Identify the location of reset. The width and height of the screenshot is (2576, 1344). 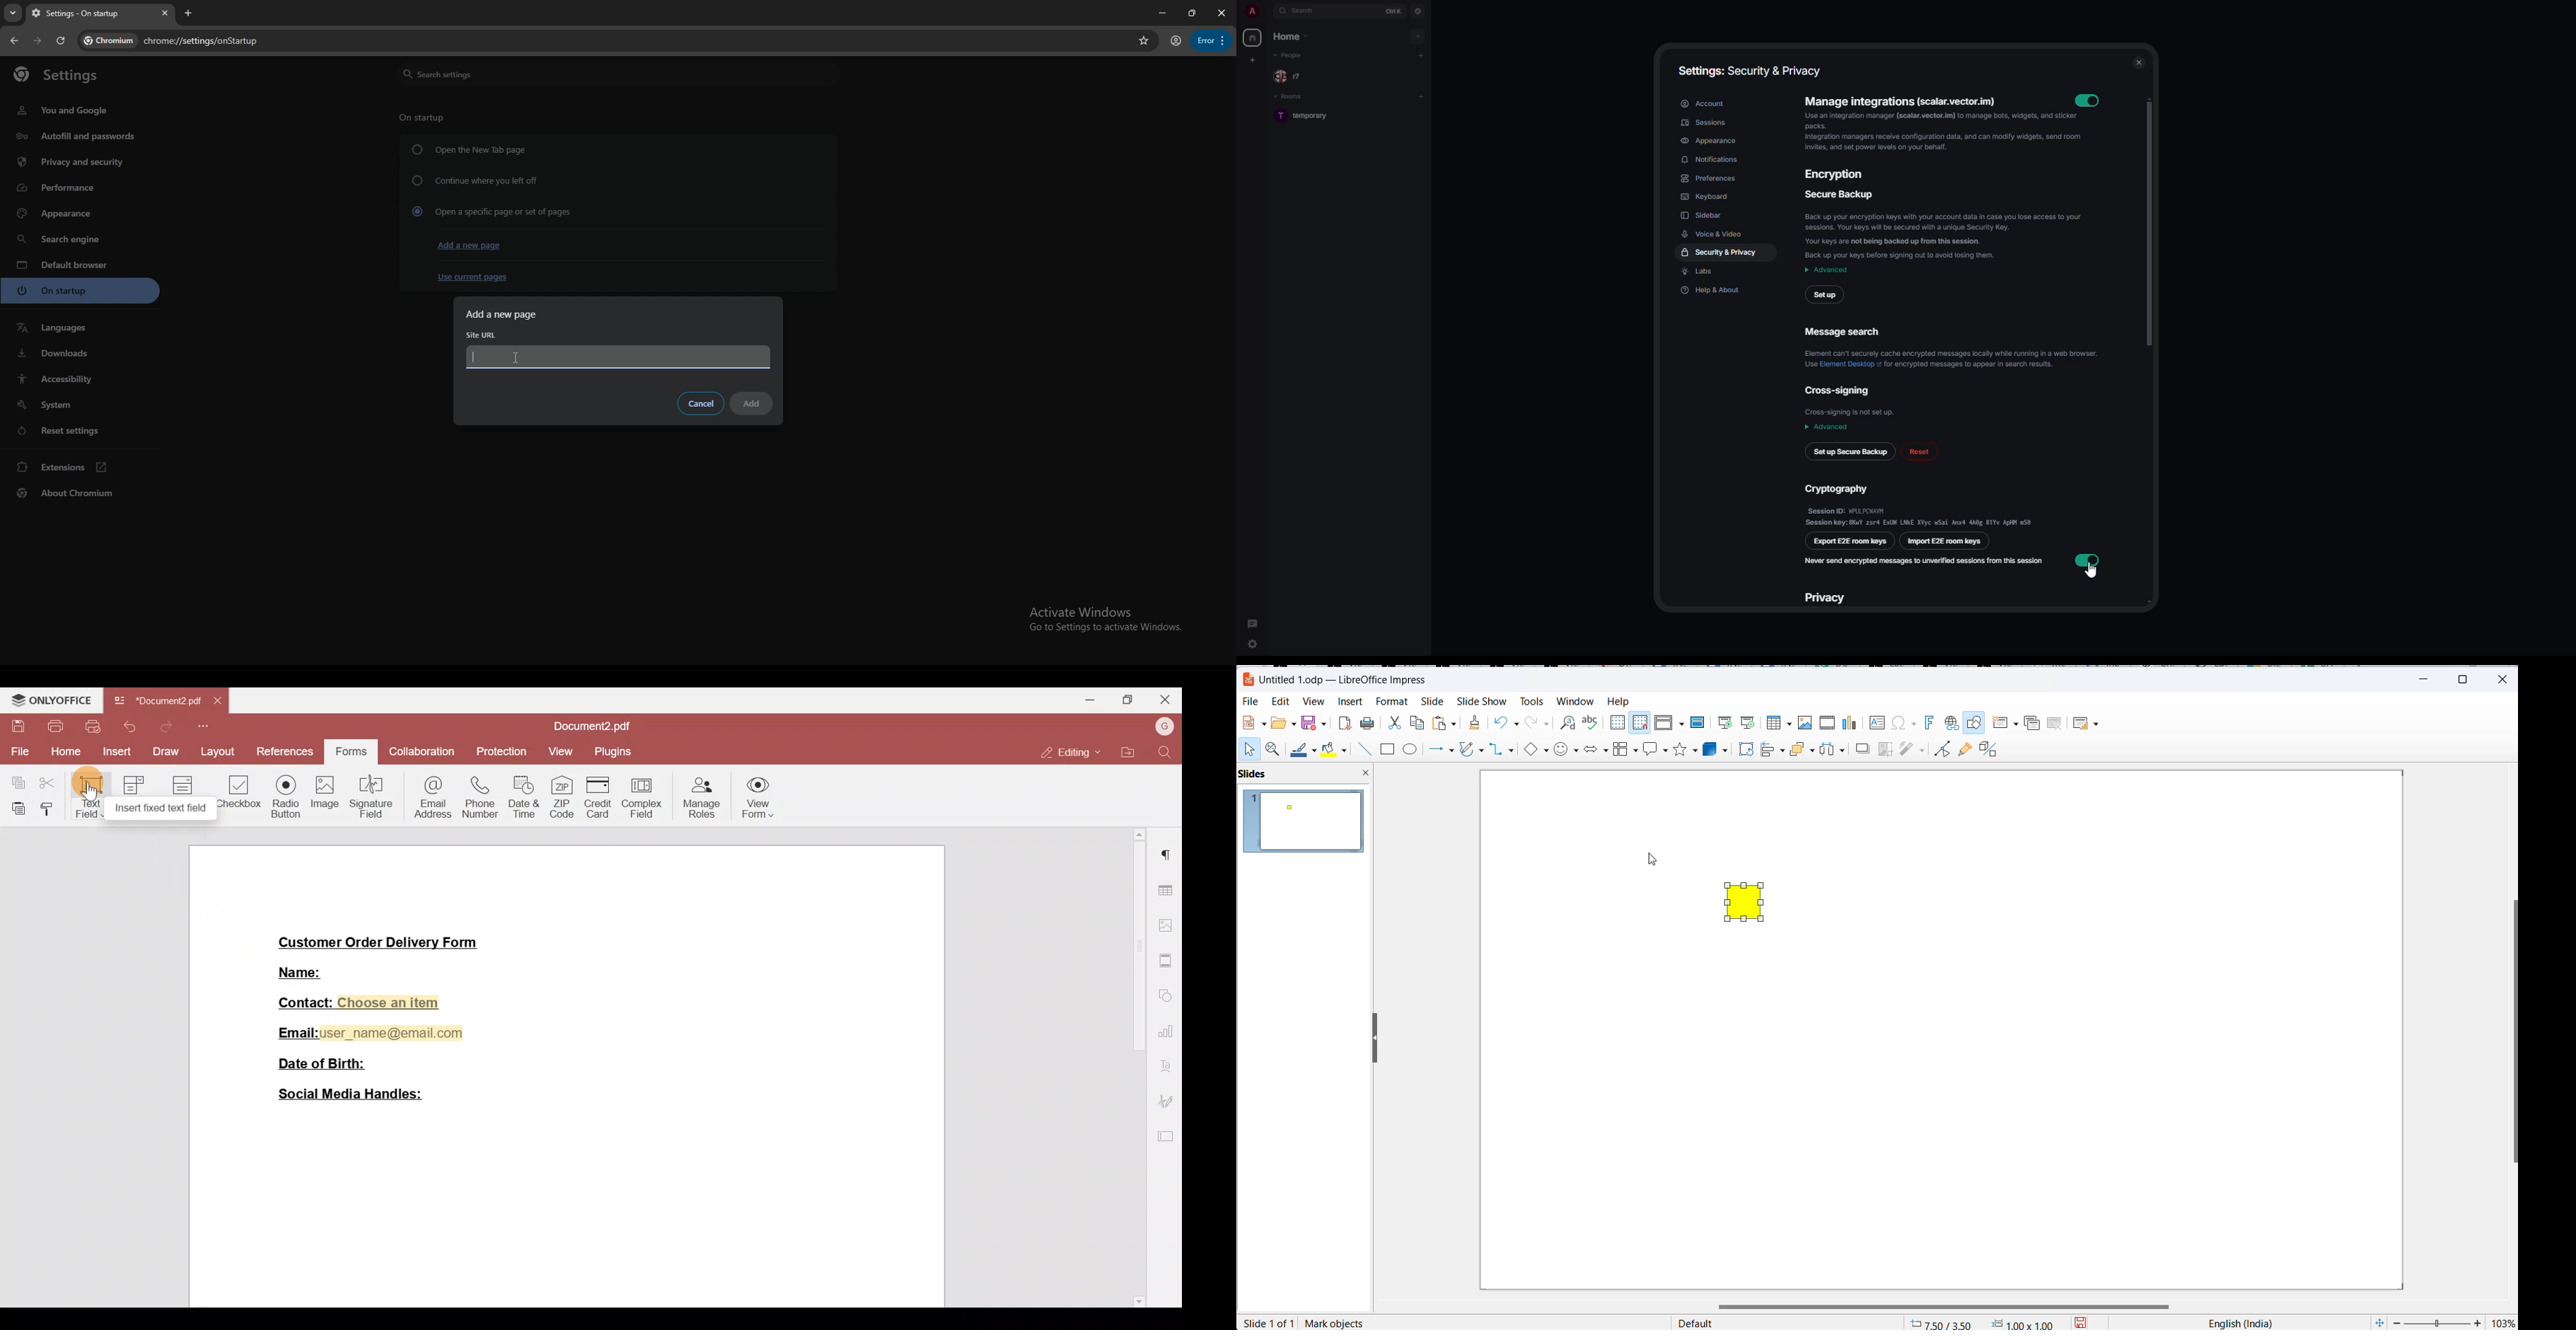
(1929, 454).